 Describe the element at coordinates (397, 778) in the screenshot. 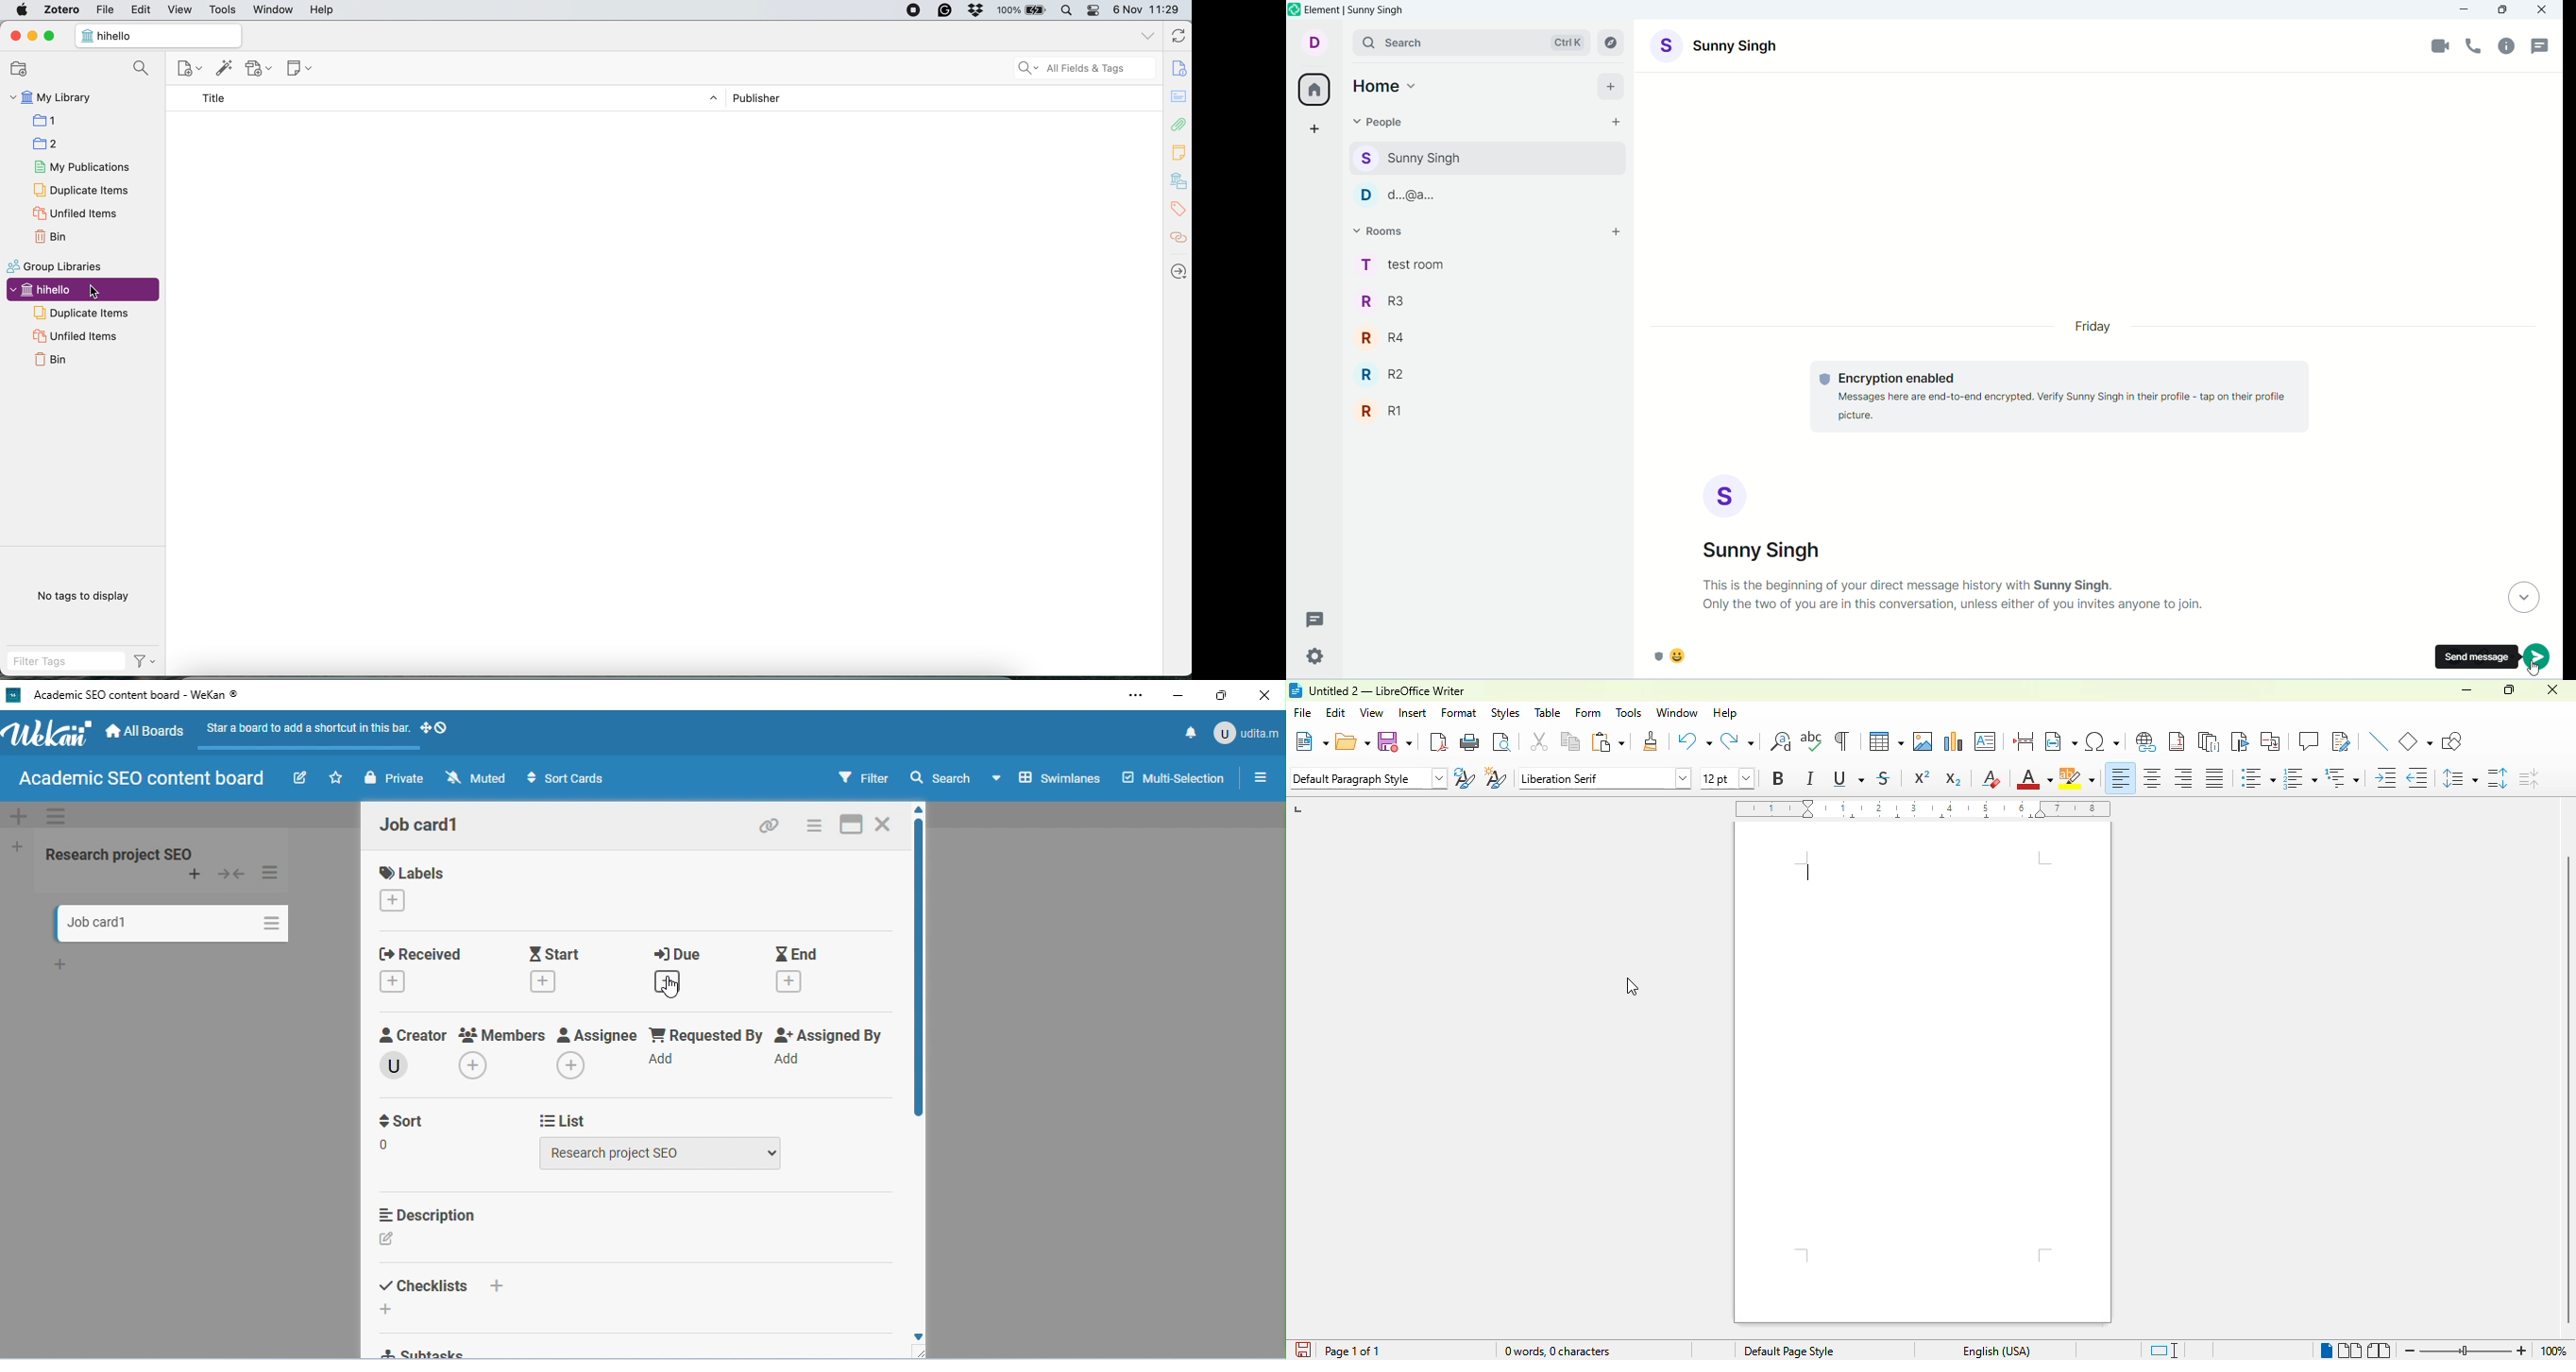

I see `private` at that location.